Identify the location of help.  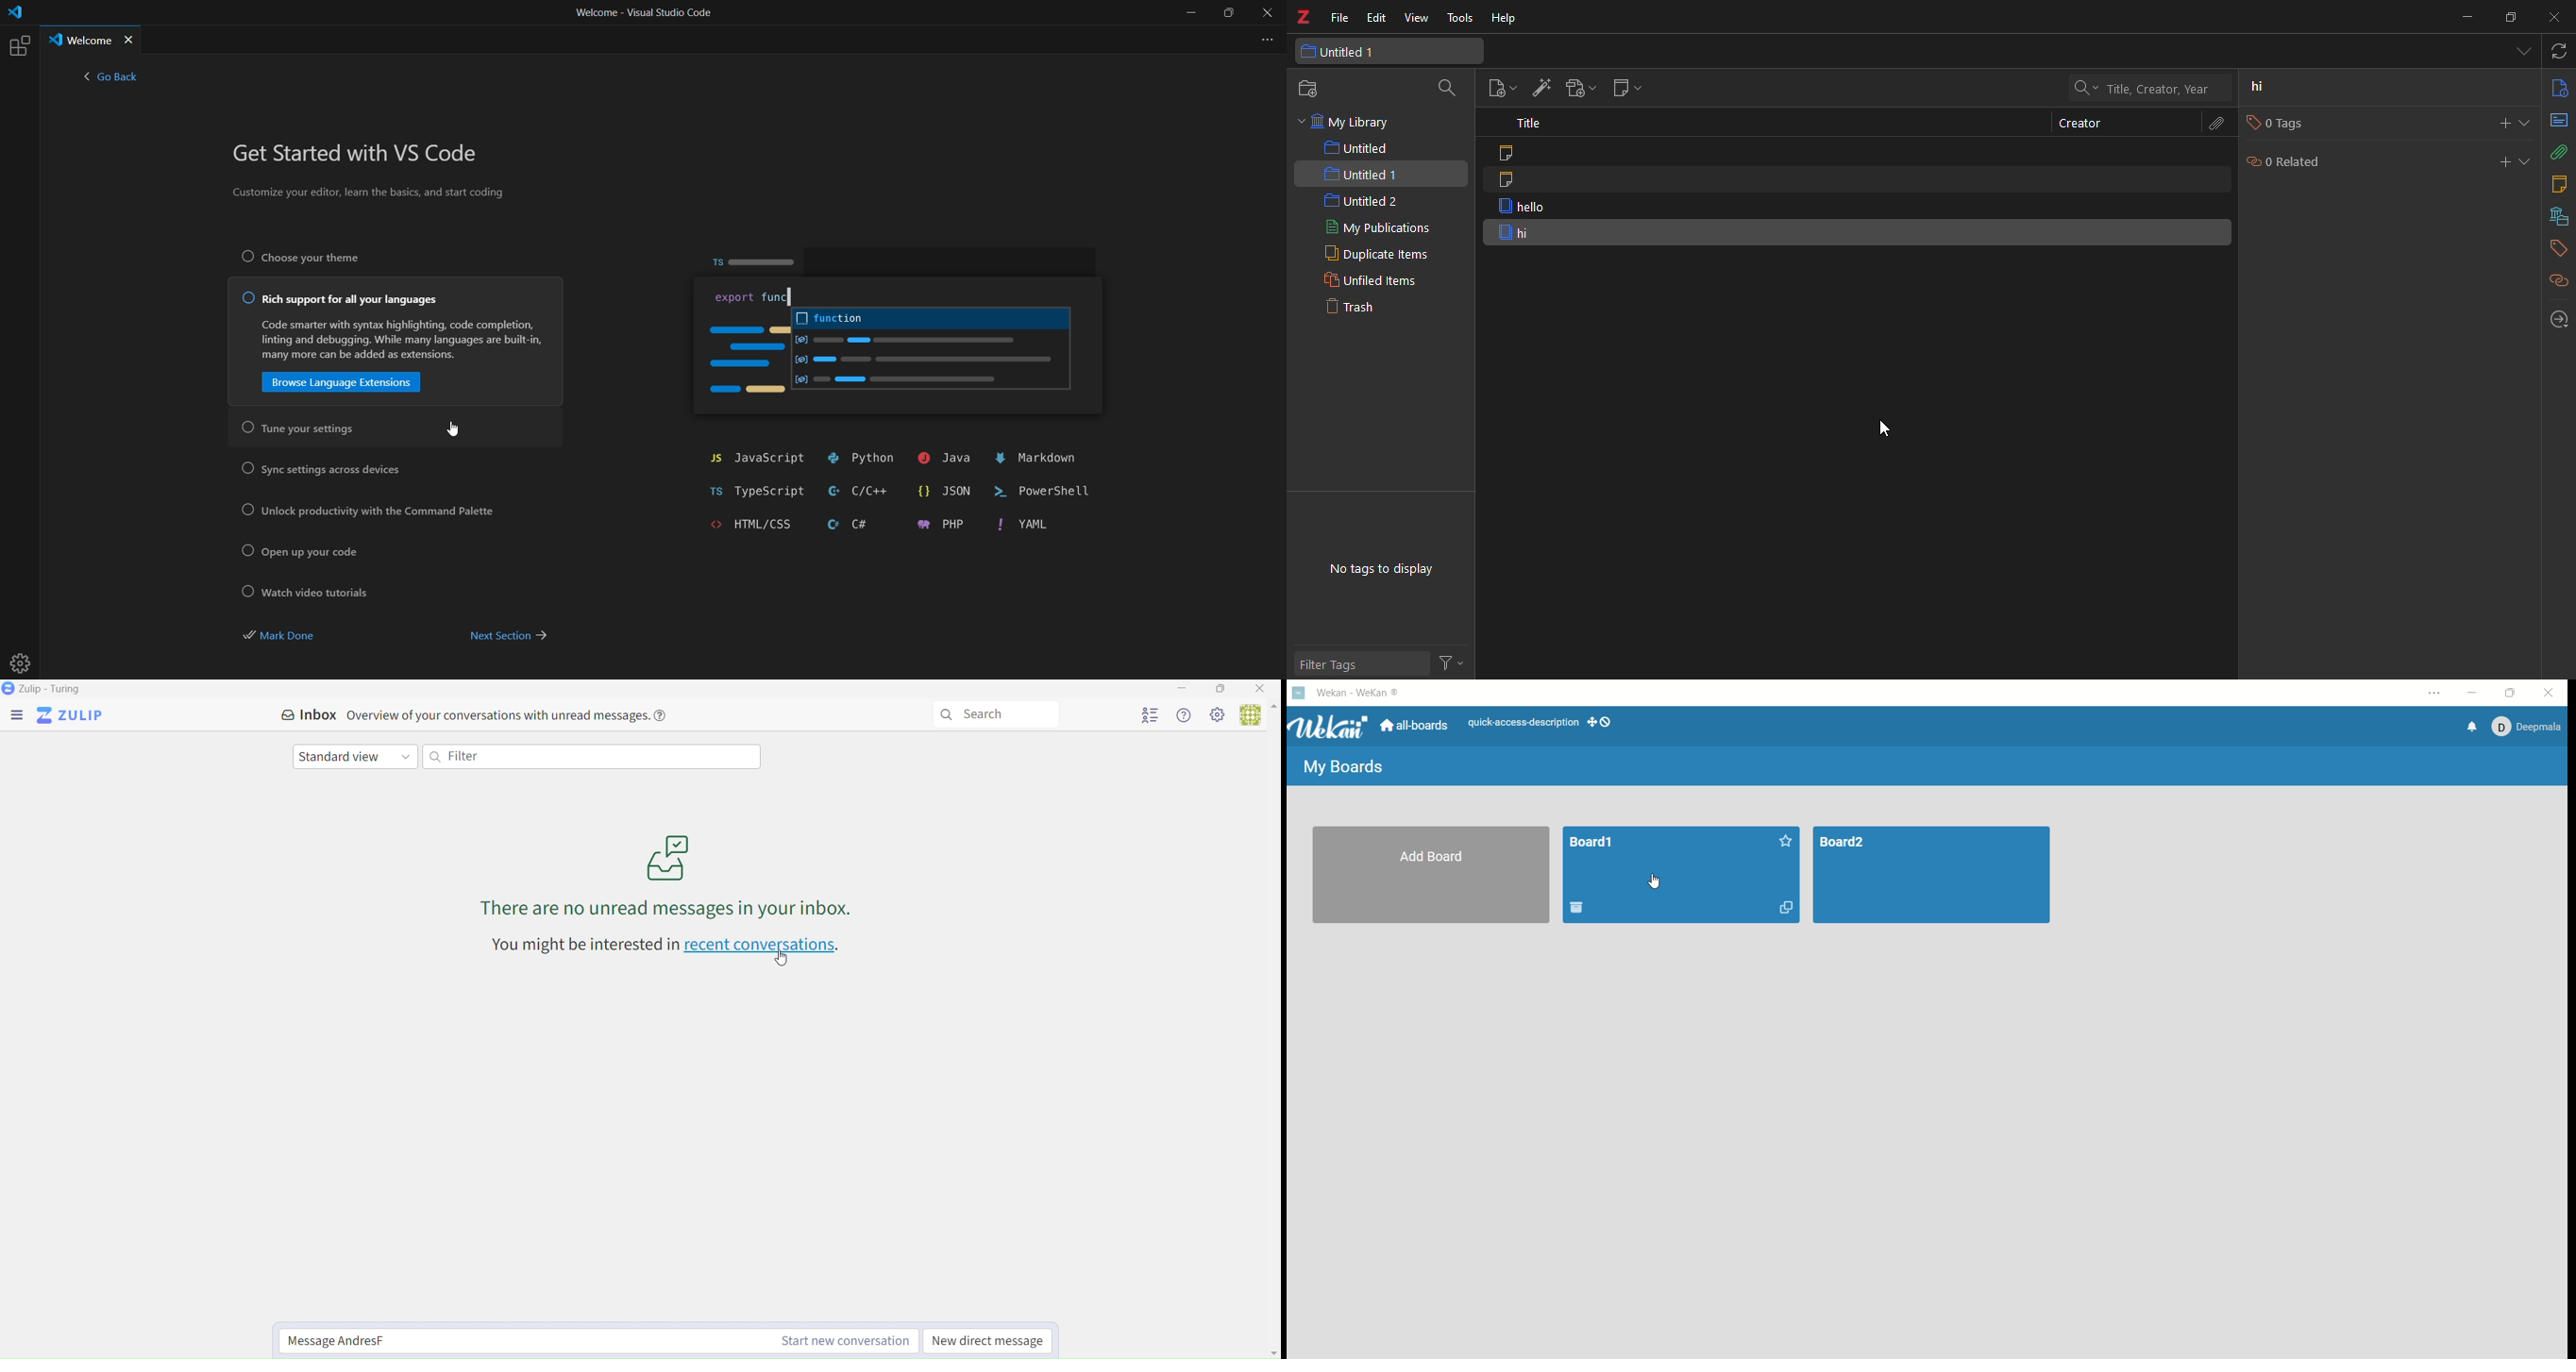
(1507, 20).